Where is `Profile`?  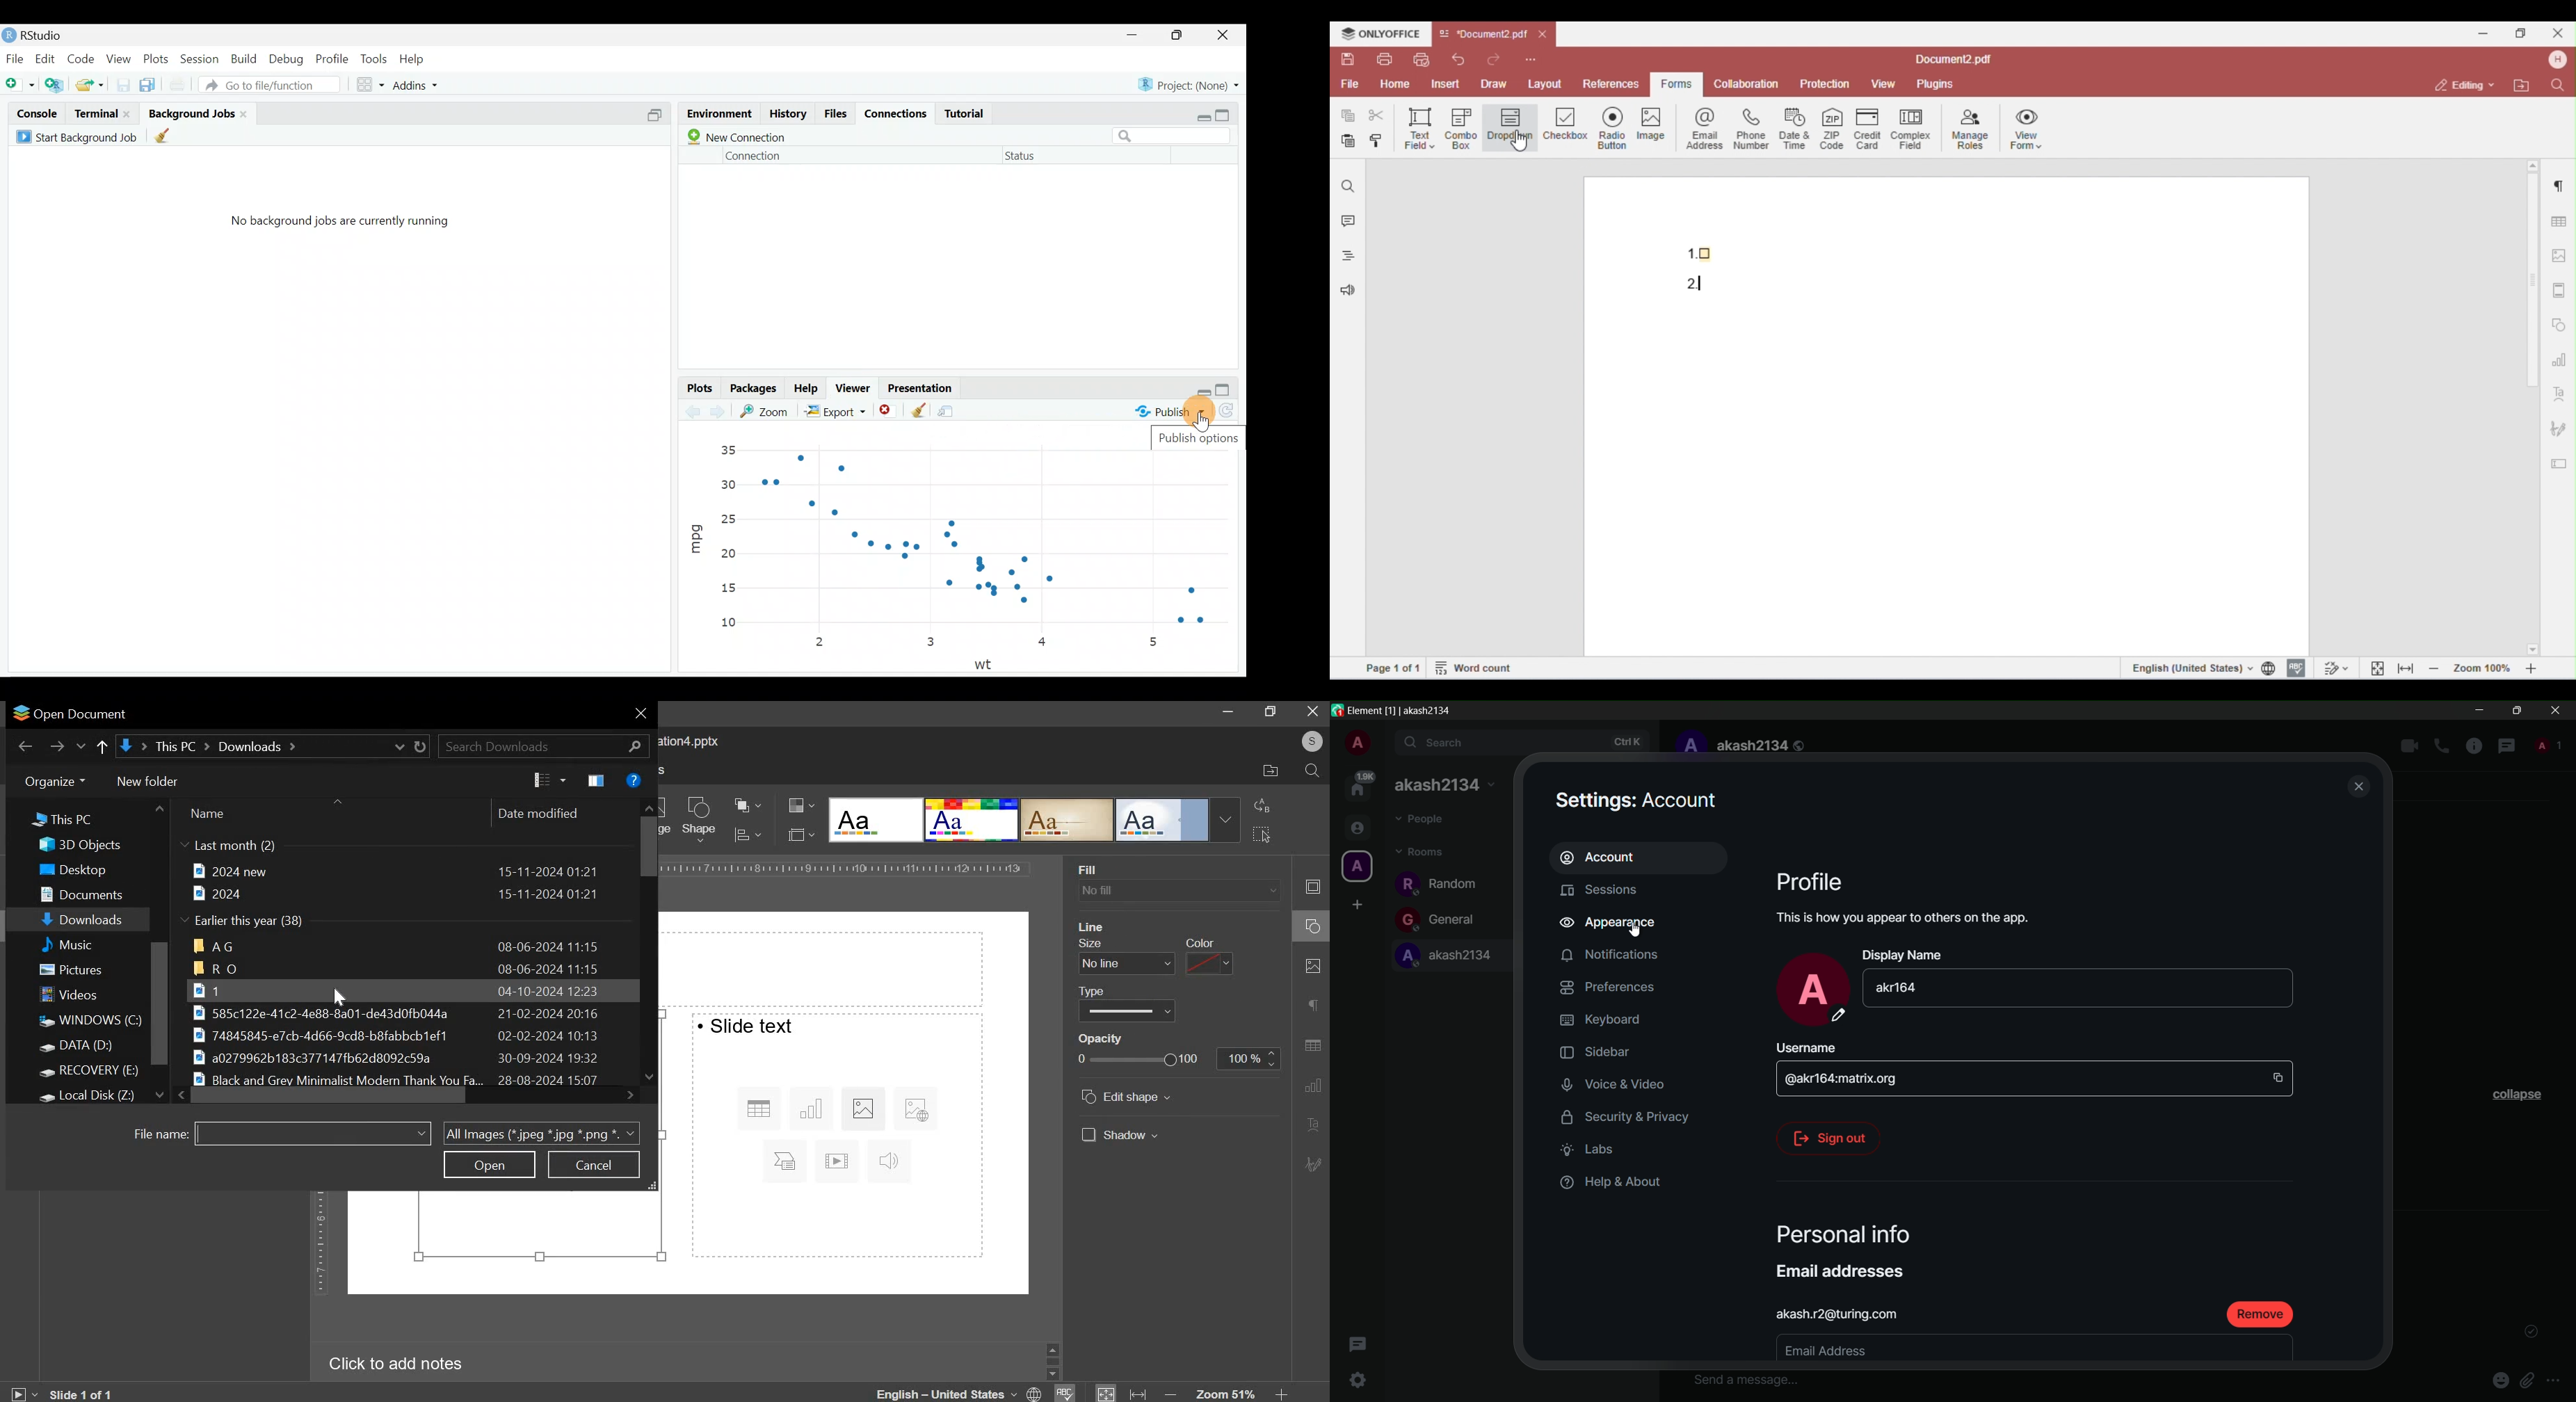 Profile is located at coordinates (334, 58).